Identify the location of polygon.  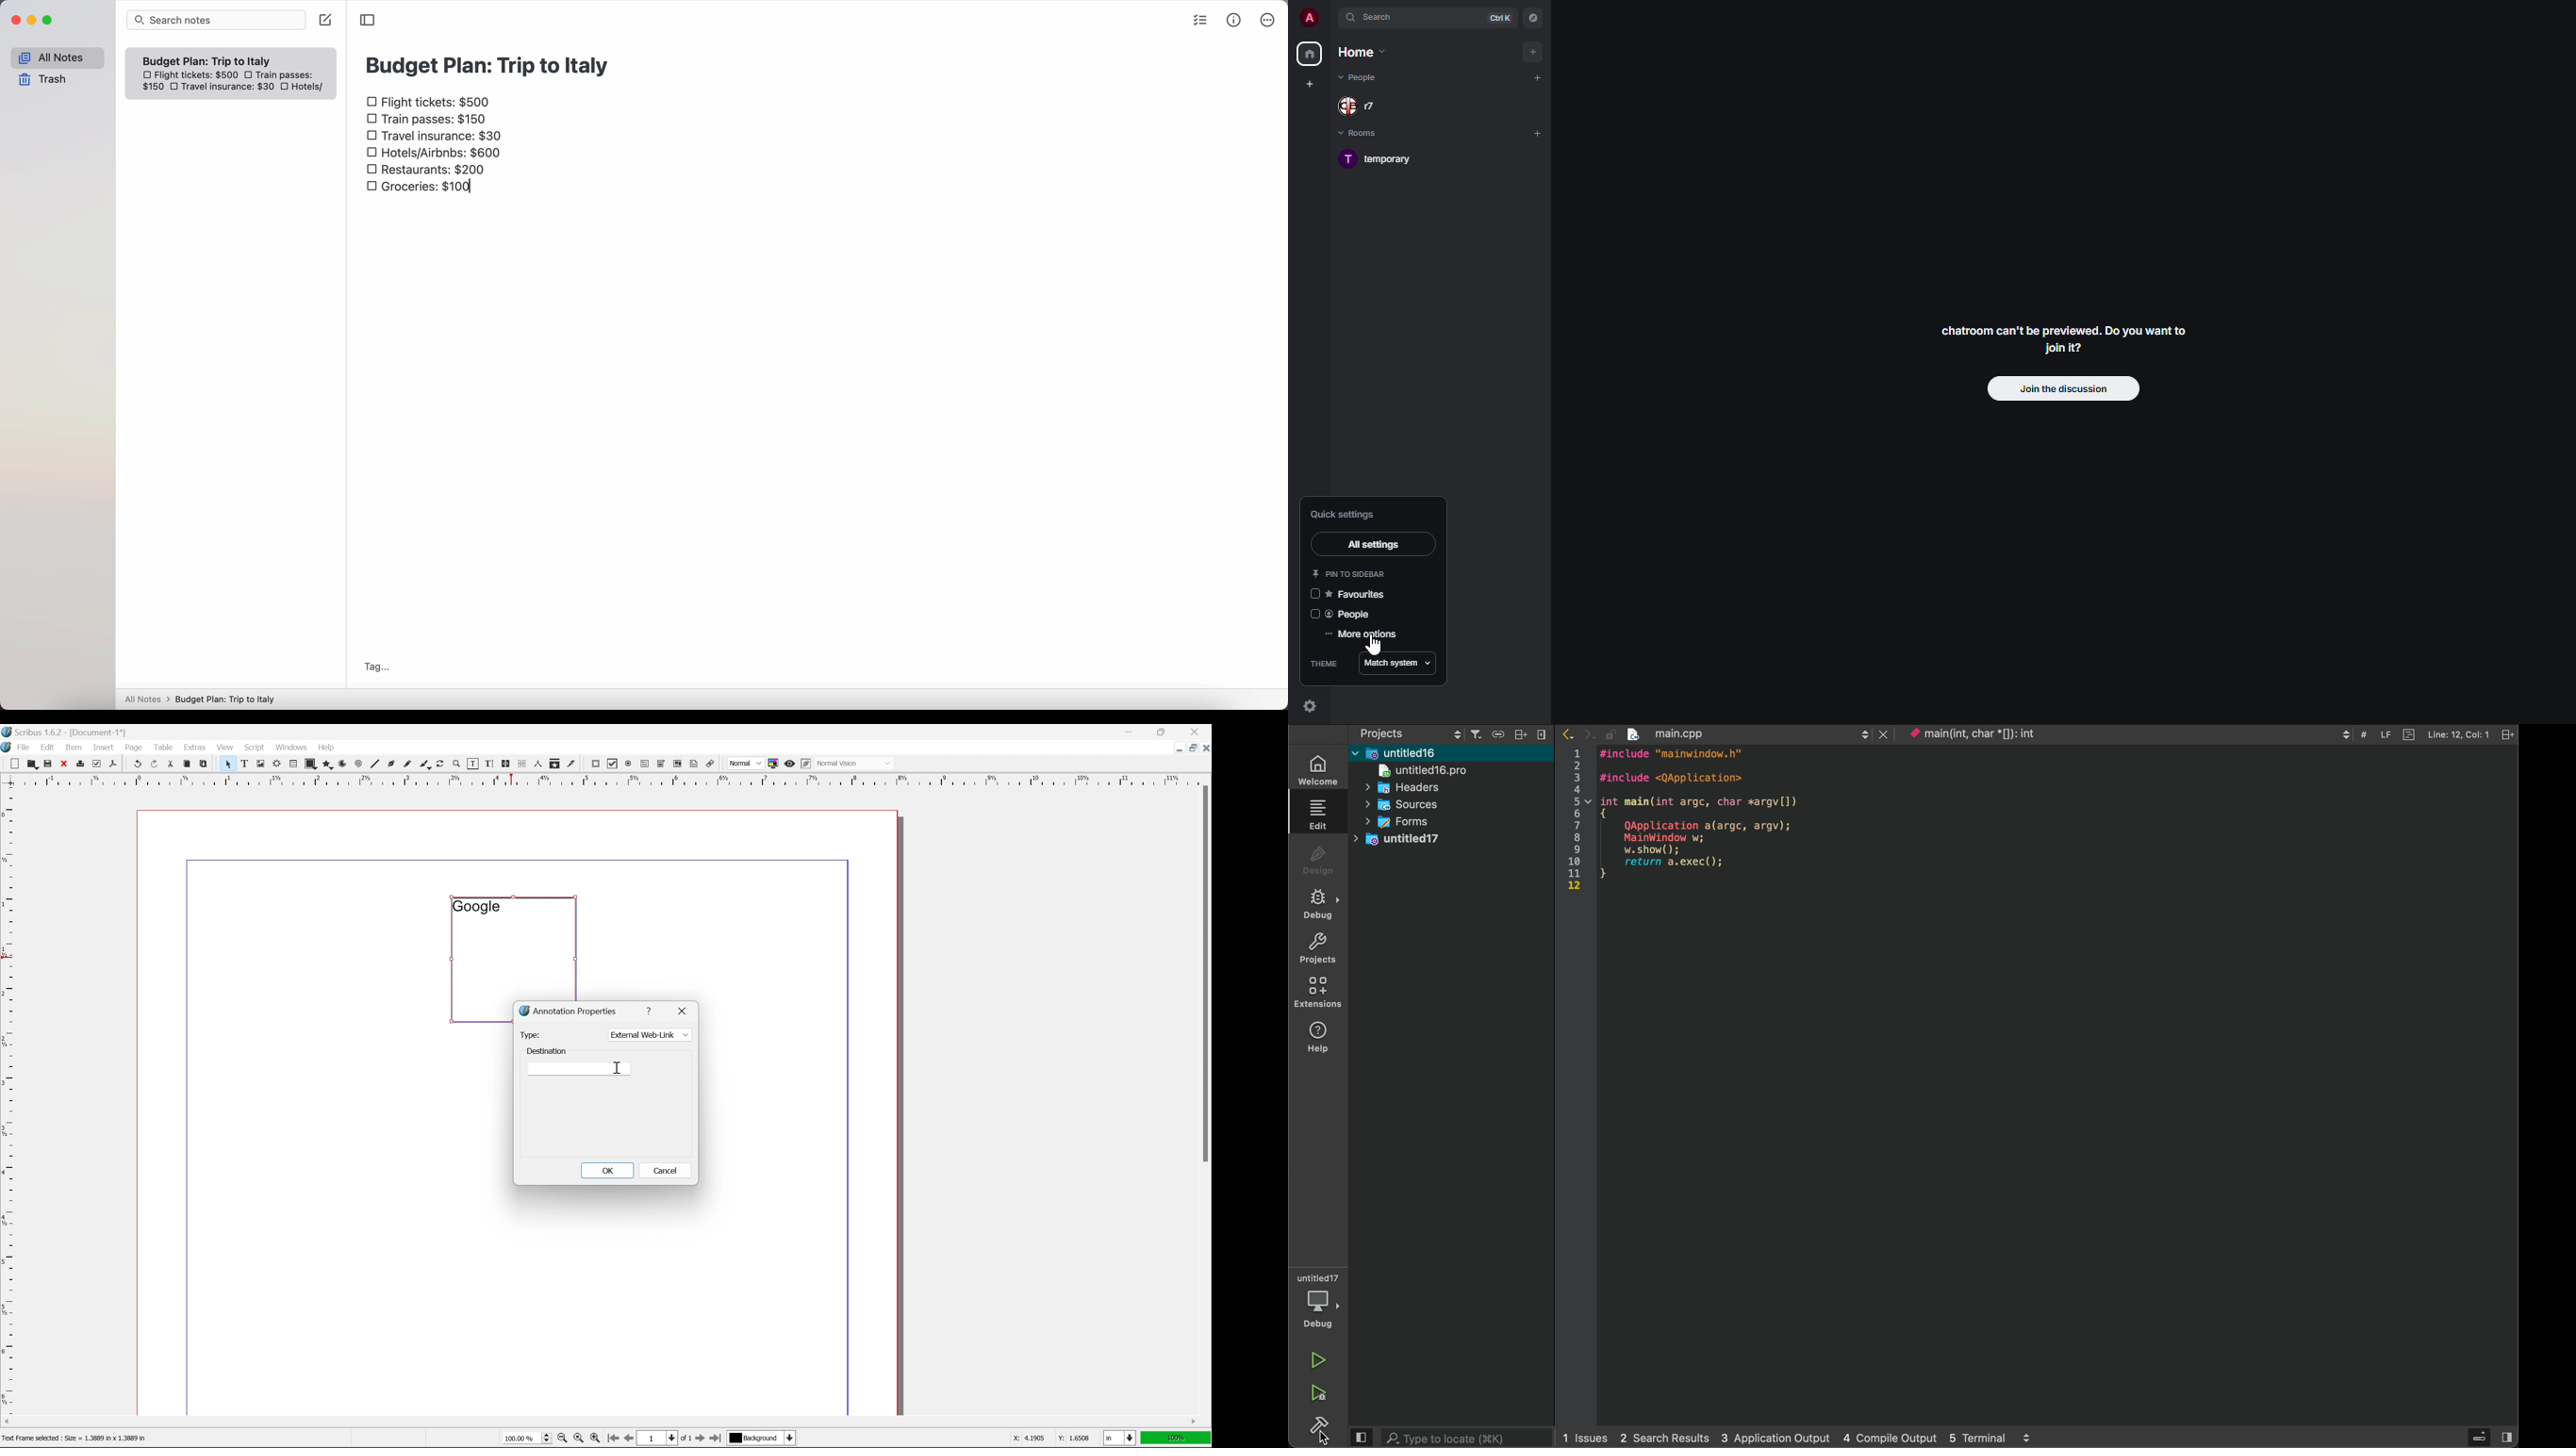
(328, 765).